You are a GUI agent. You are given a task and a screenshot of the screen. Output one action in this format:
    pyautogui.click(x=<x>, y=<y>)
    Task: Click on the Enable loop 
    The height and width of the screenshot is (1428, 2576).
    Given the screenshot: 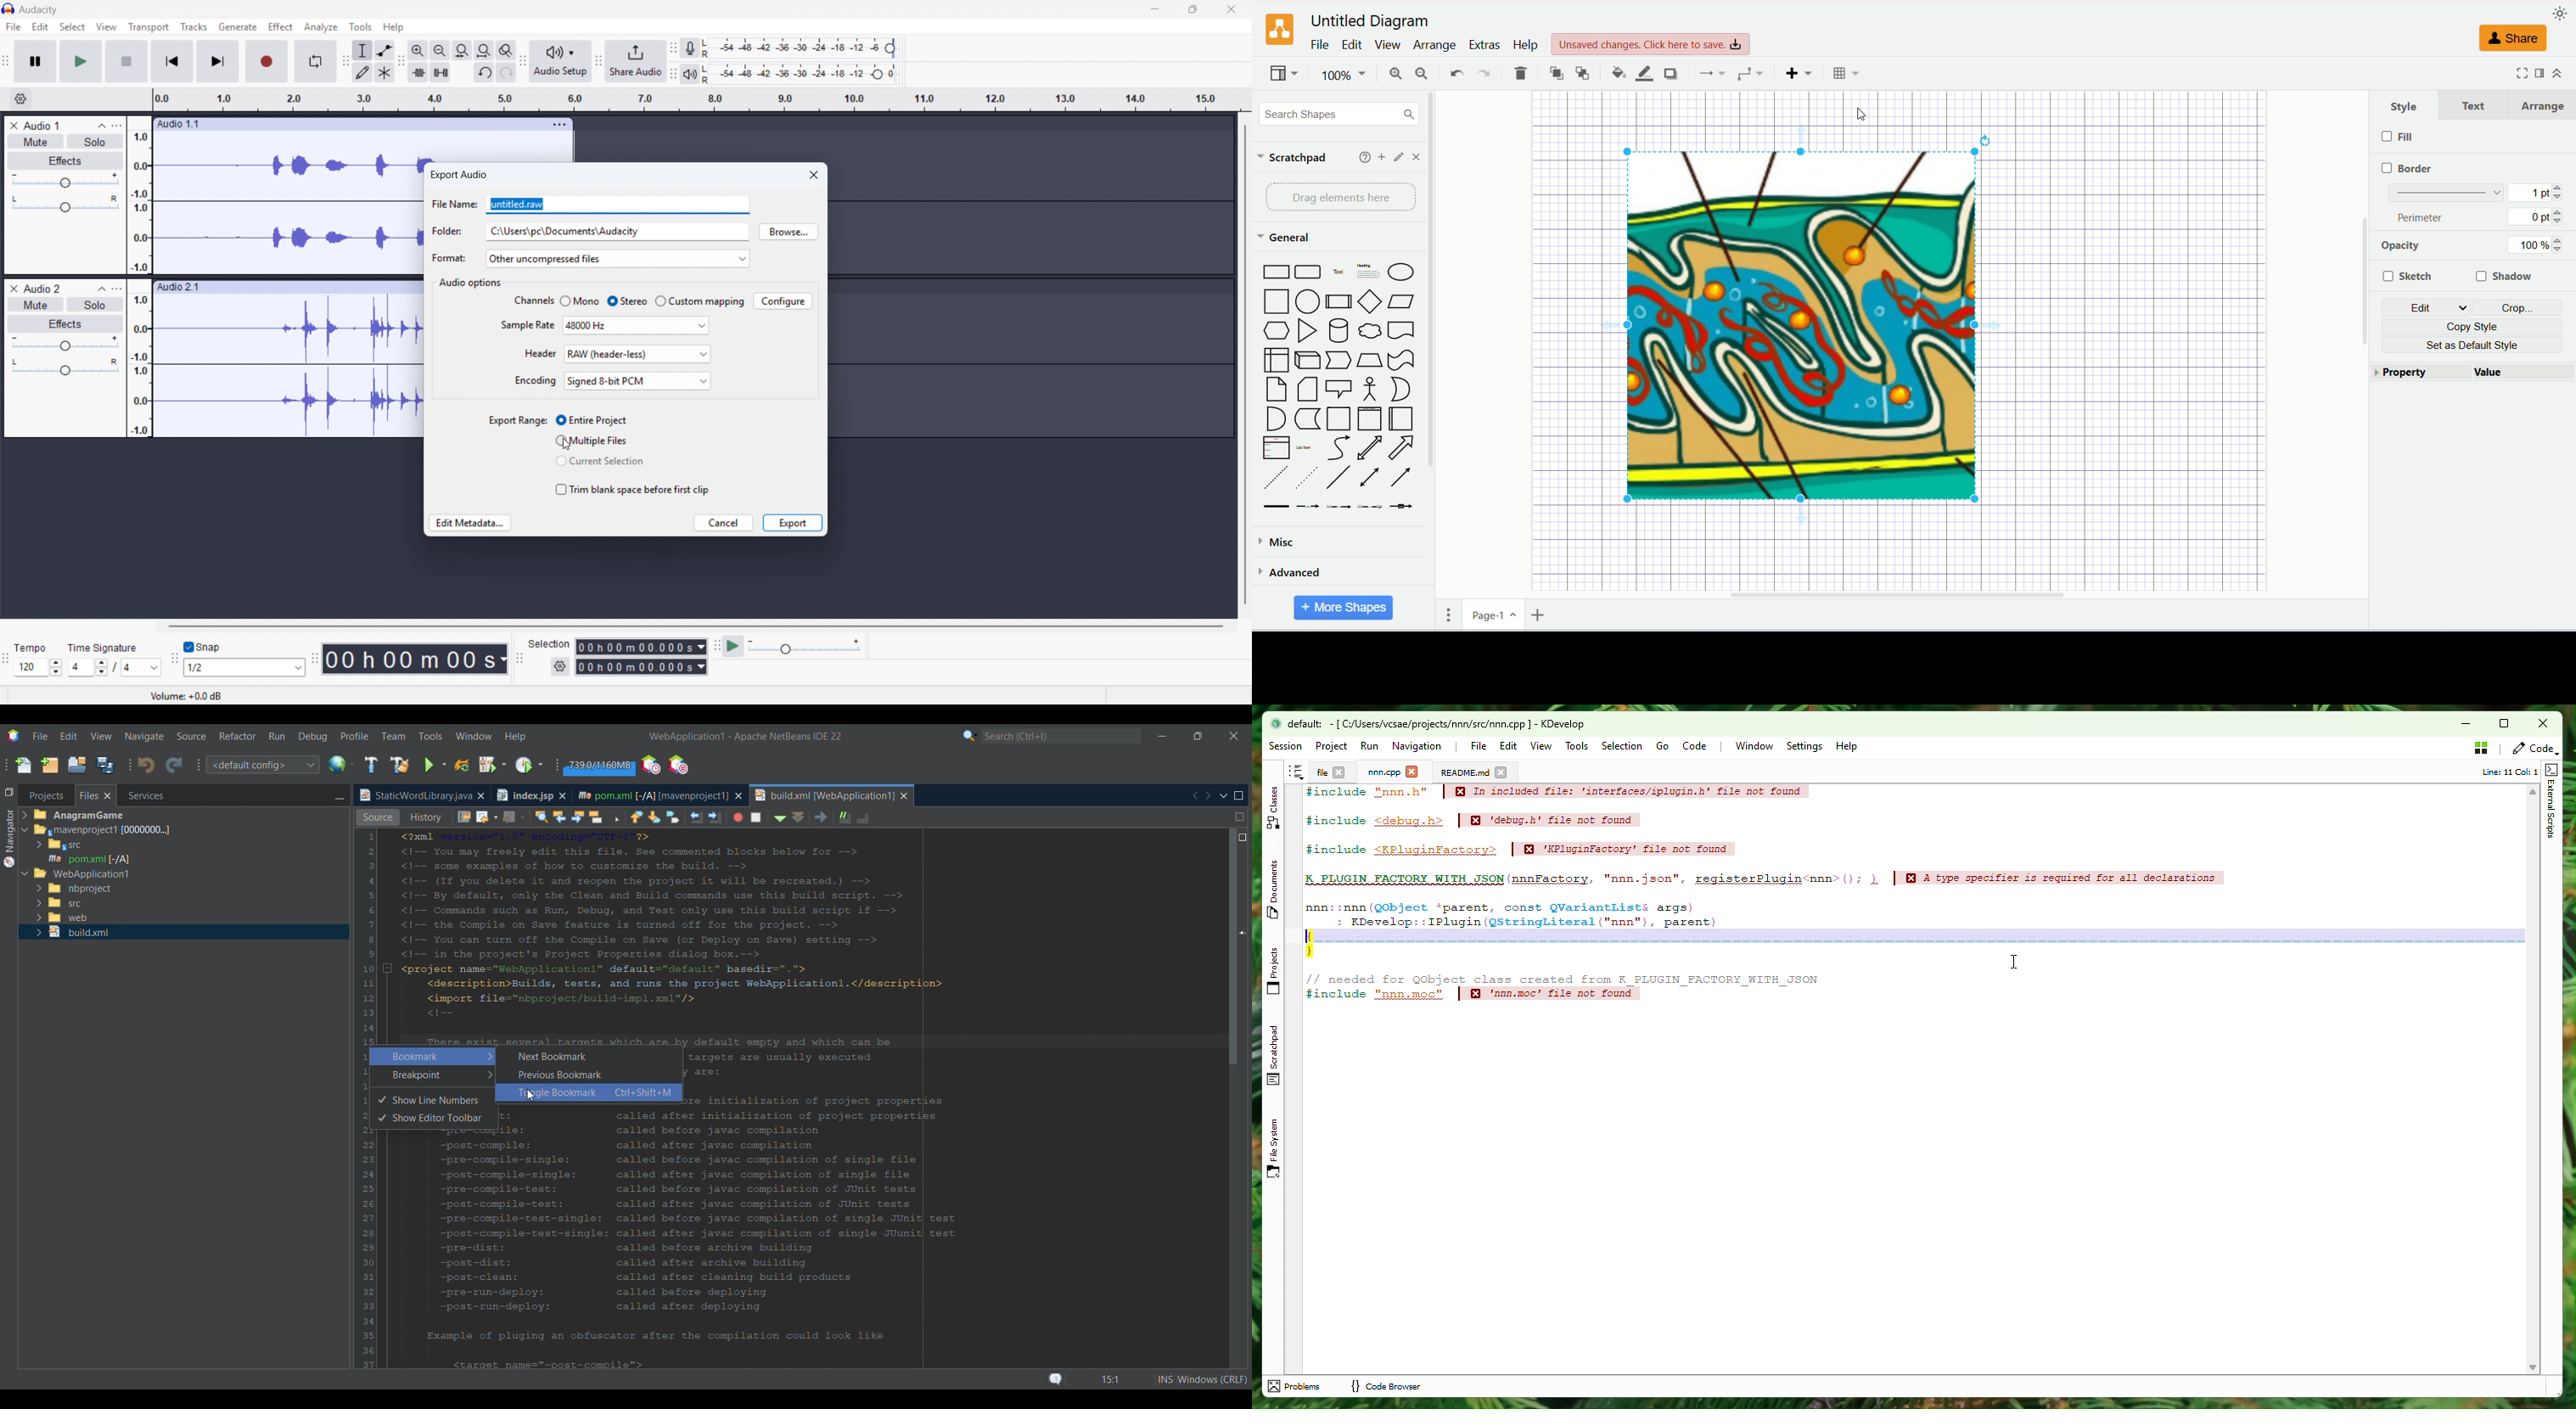 What is the action you would take?
    pyautogui.click(x=314, y=61)
    